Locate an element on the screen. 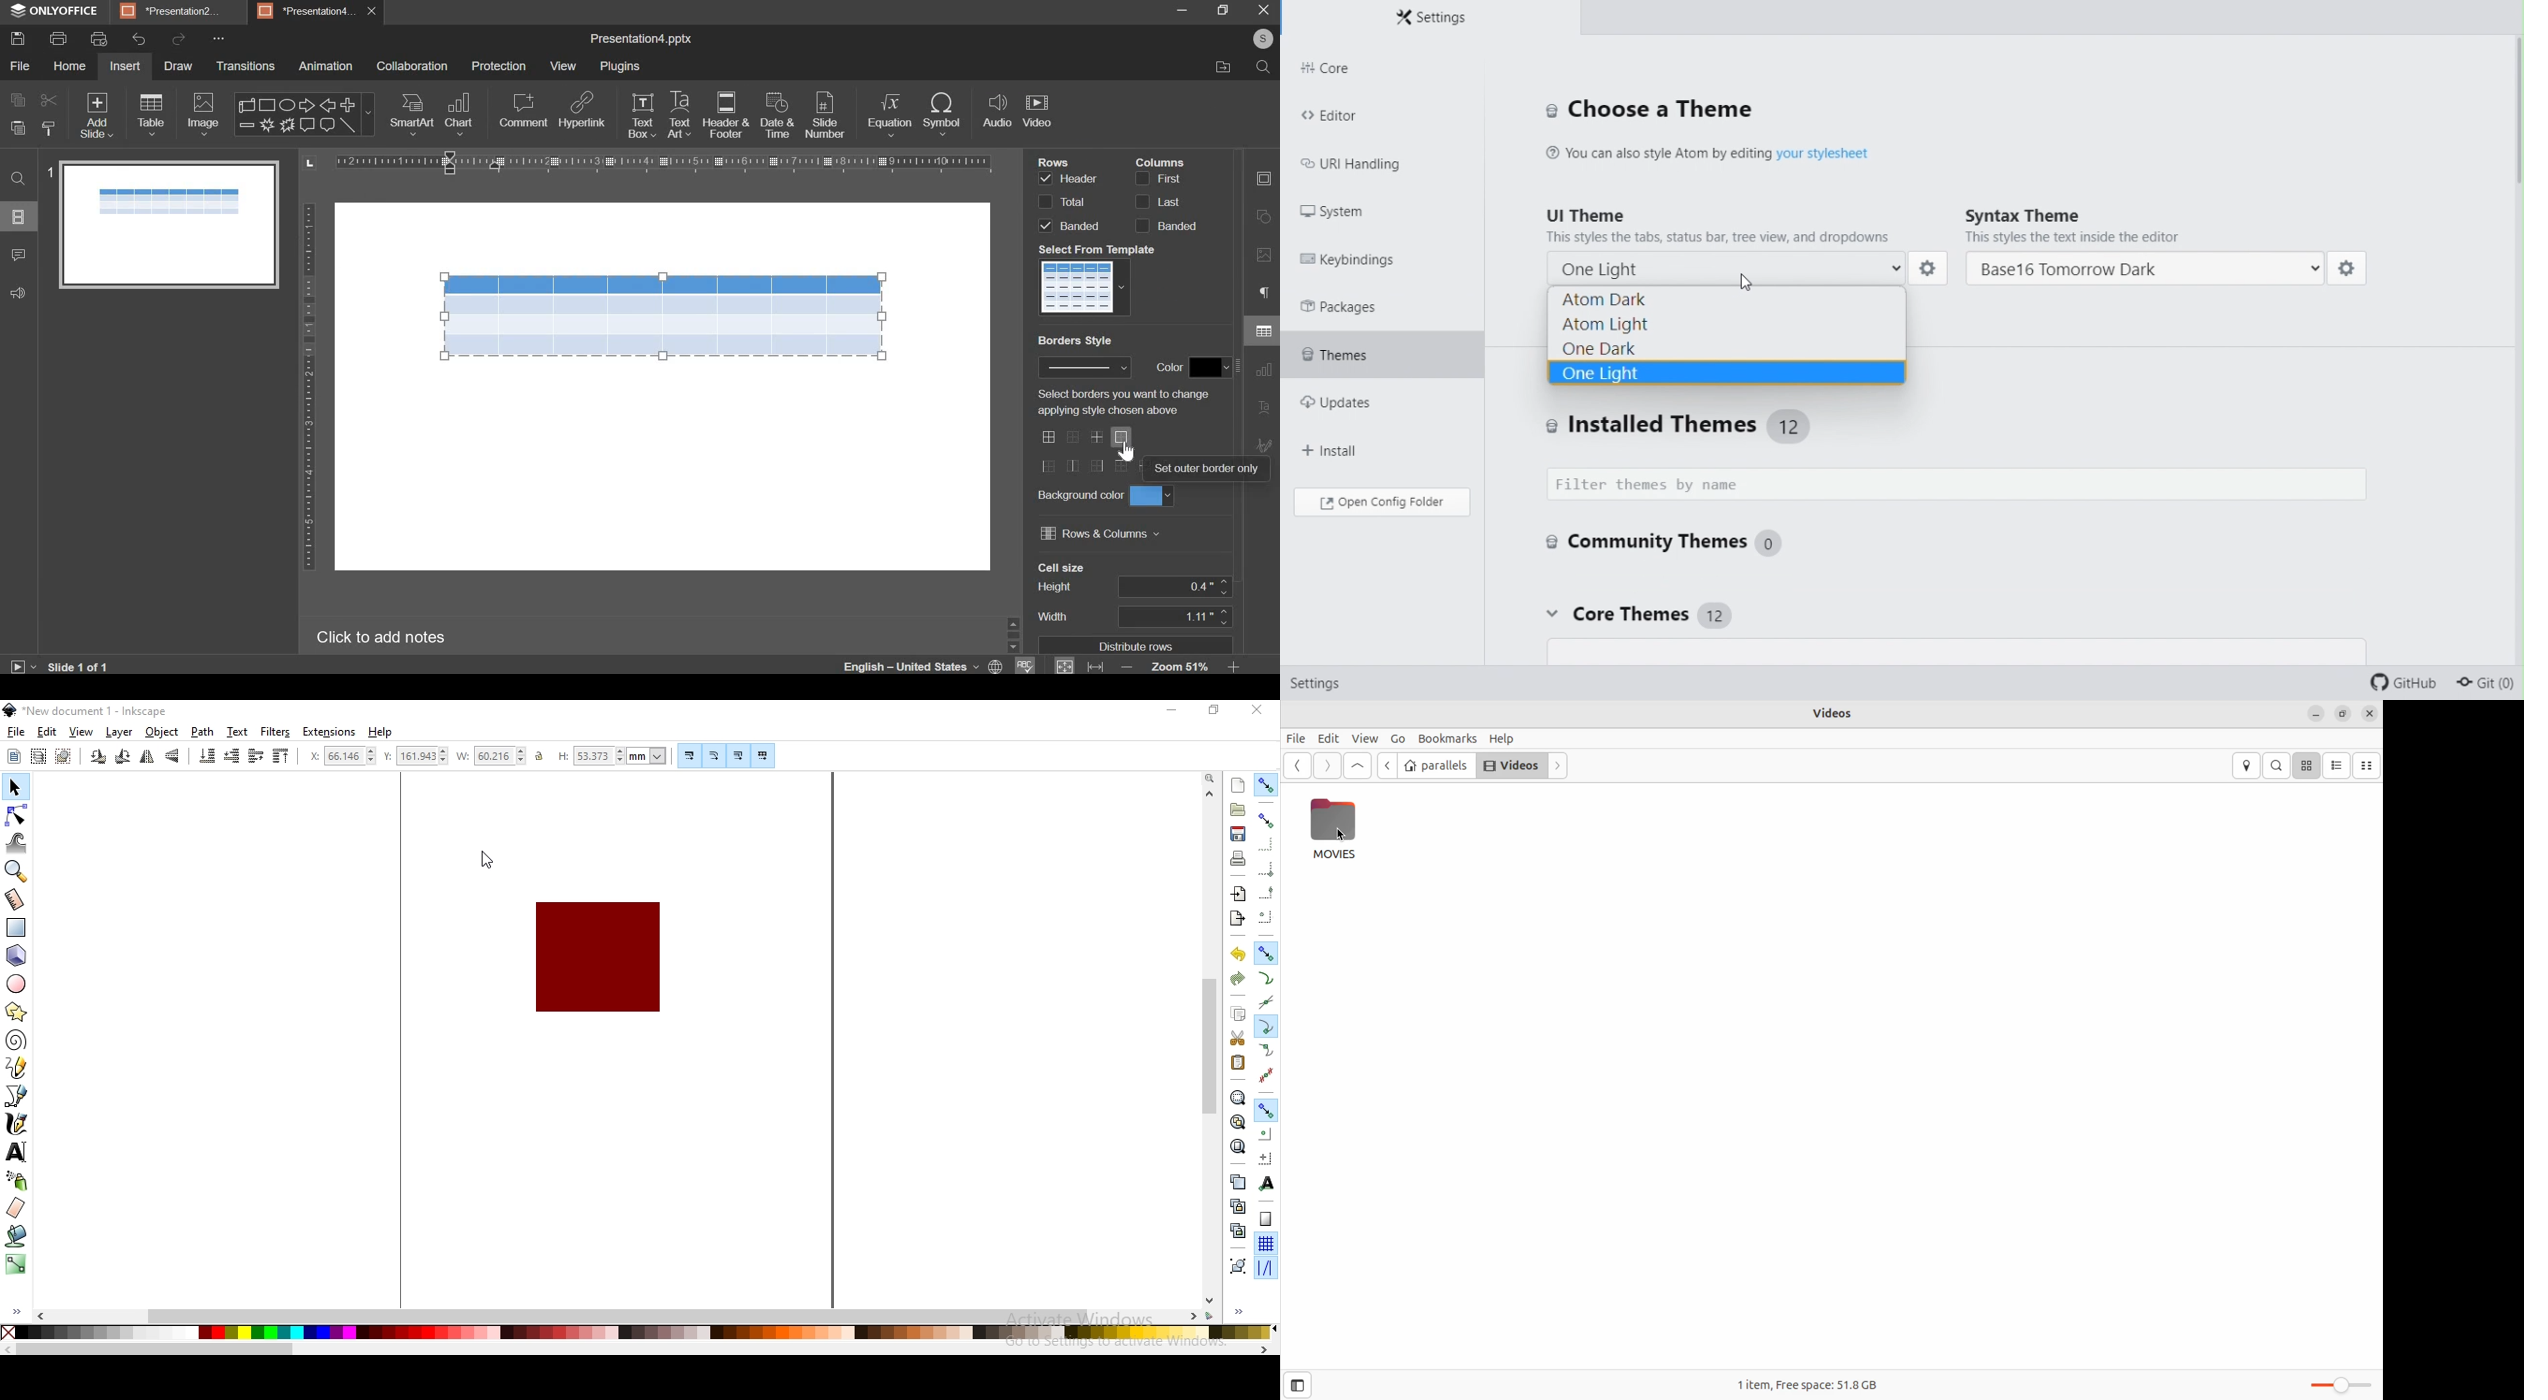 This screenshot has width=2548, height=1400. chart is located at coordinates (459, 114).